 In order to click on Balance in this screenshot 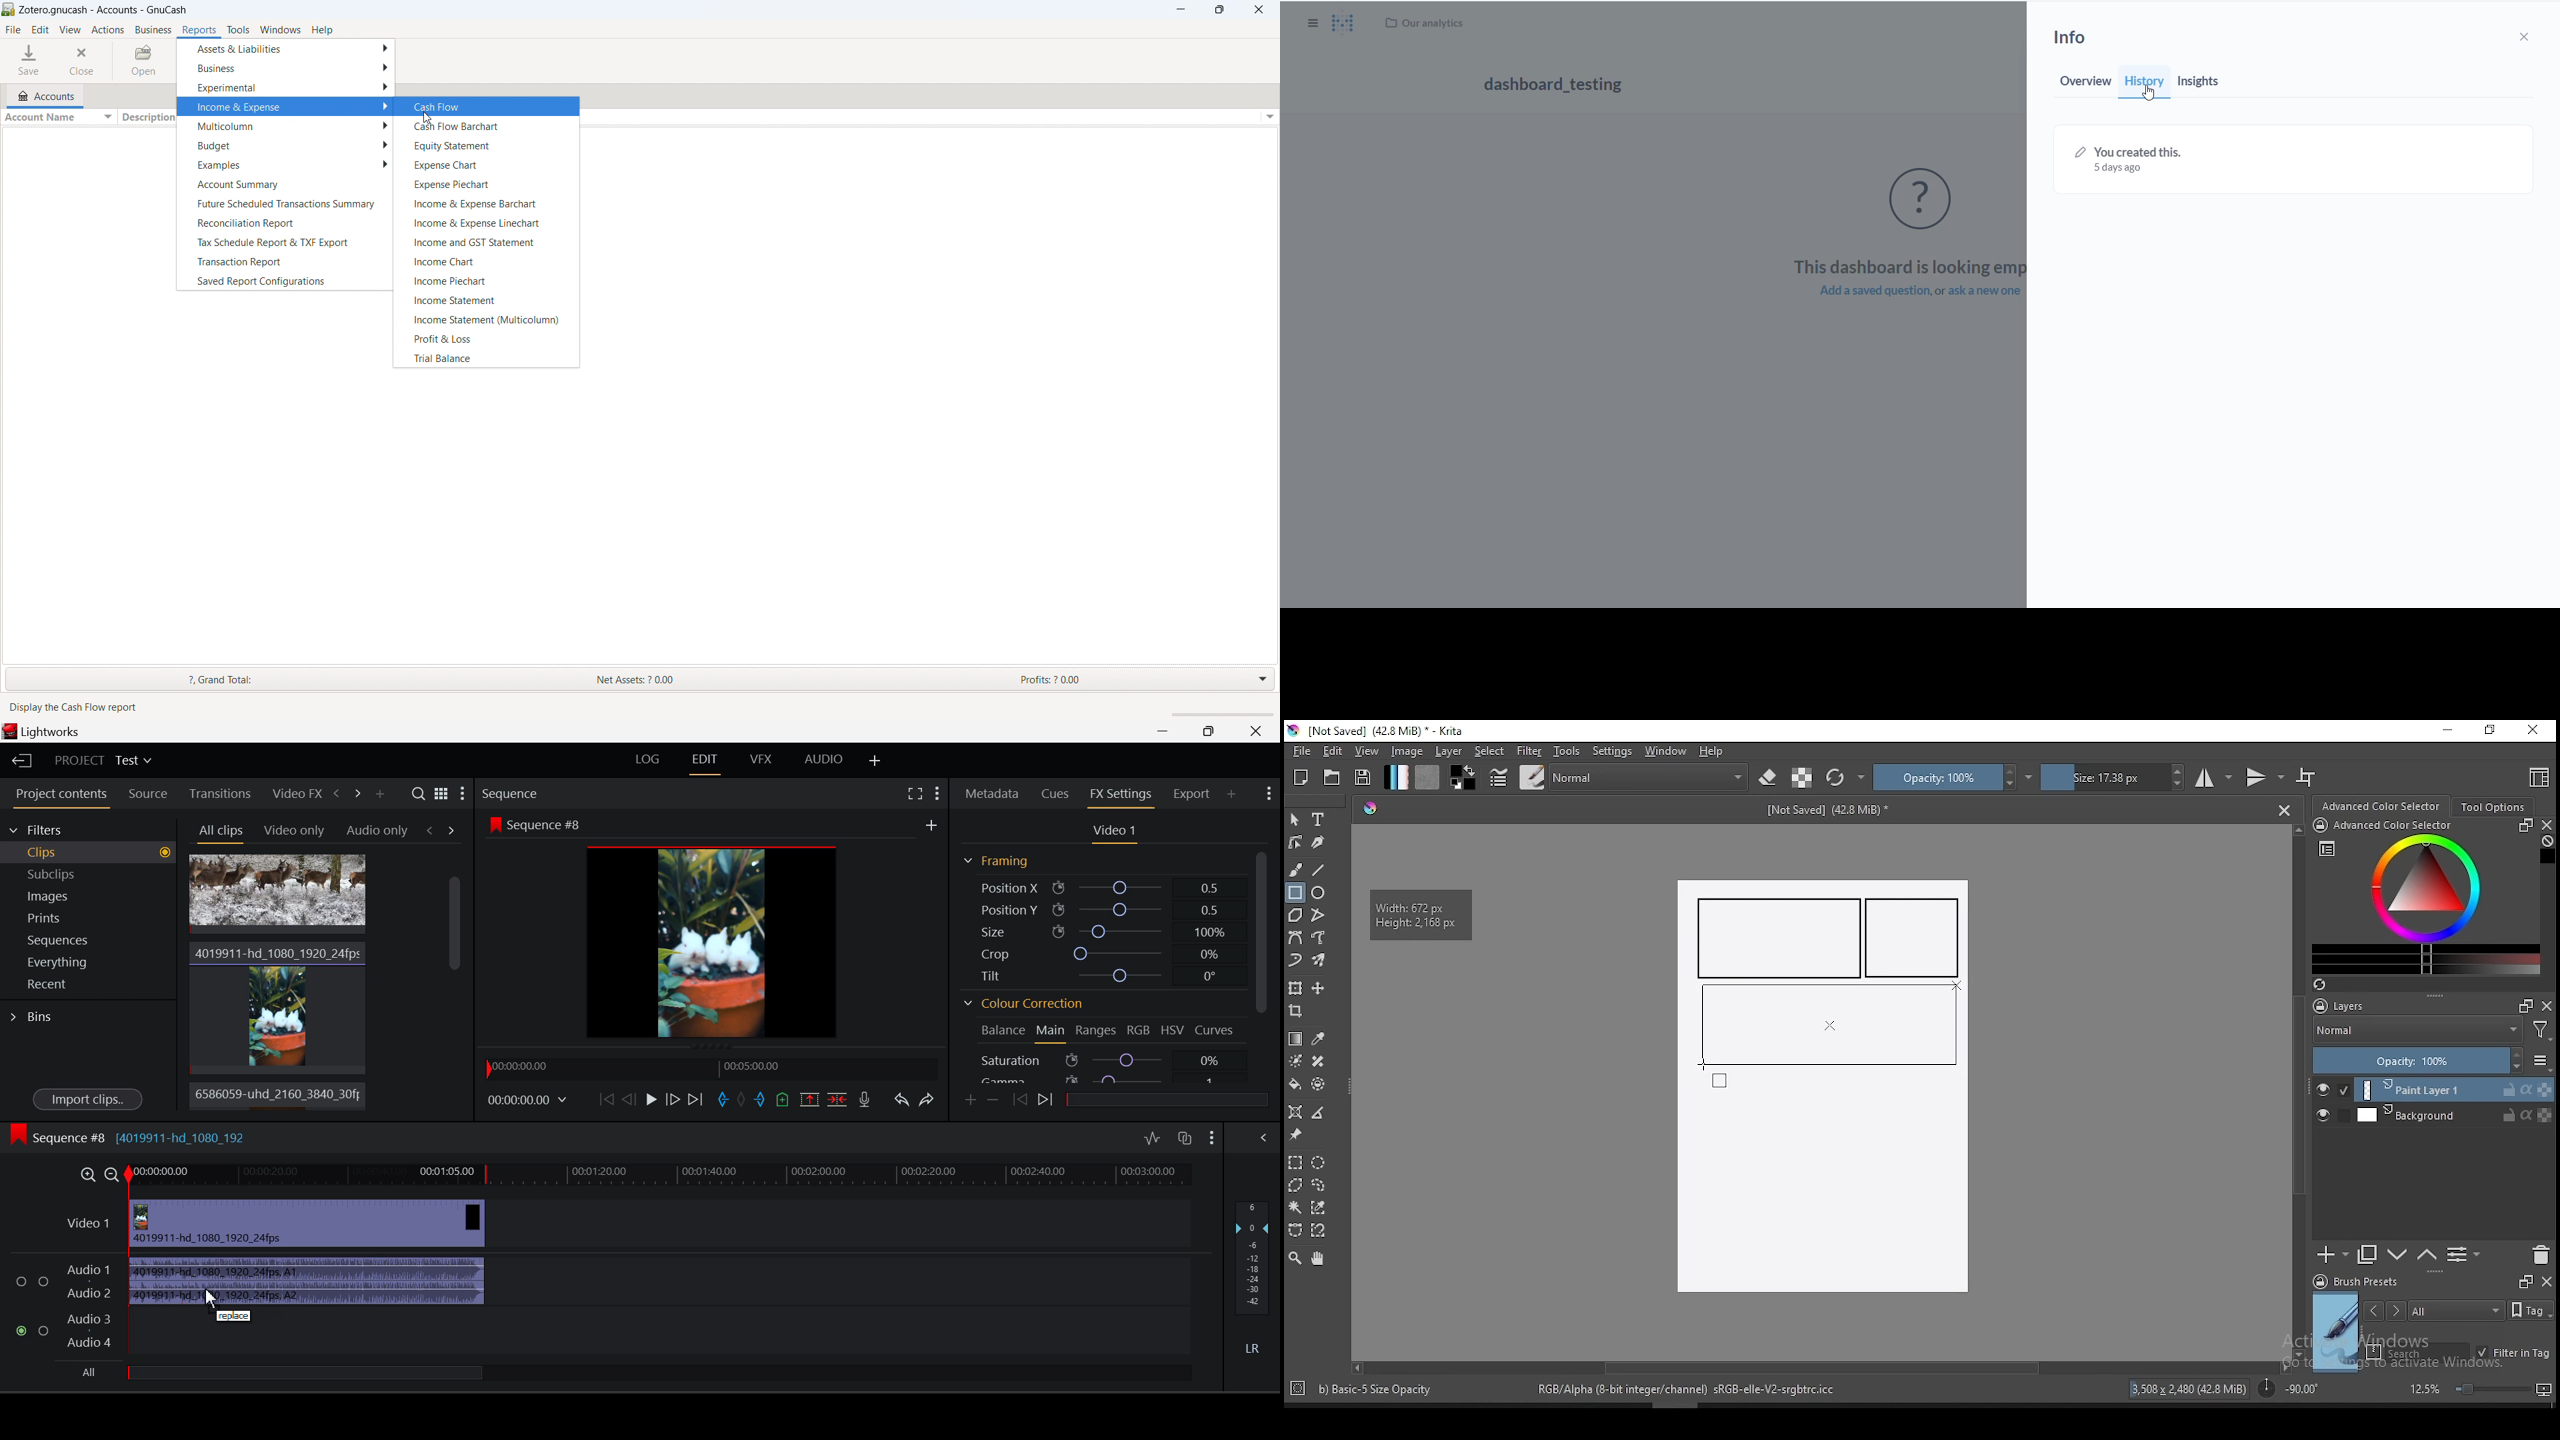, I will do `click(1000, 1032)`.